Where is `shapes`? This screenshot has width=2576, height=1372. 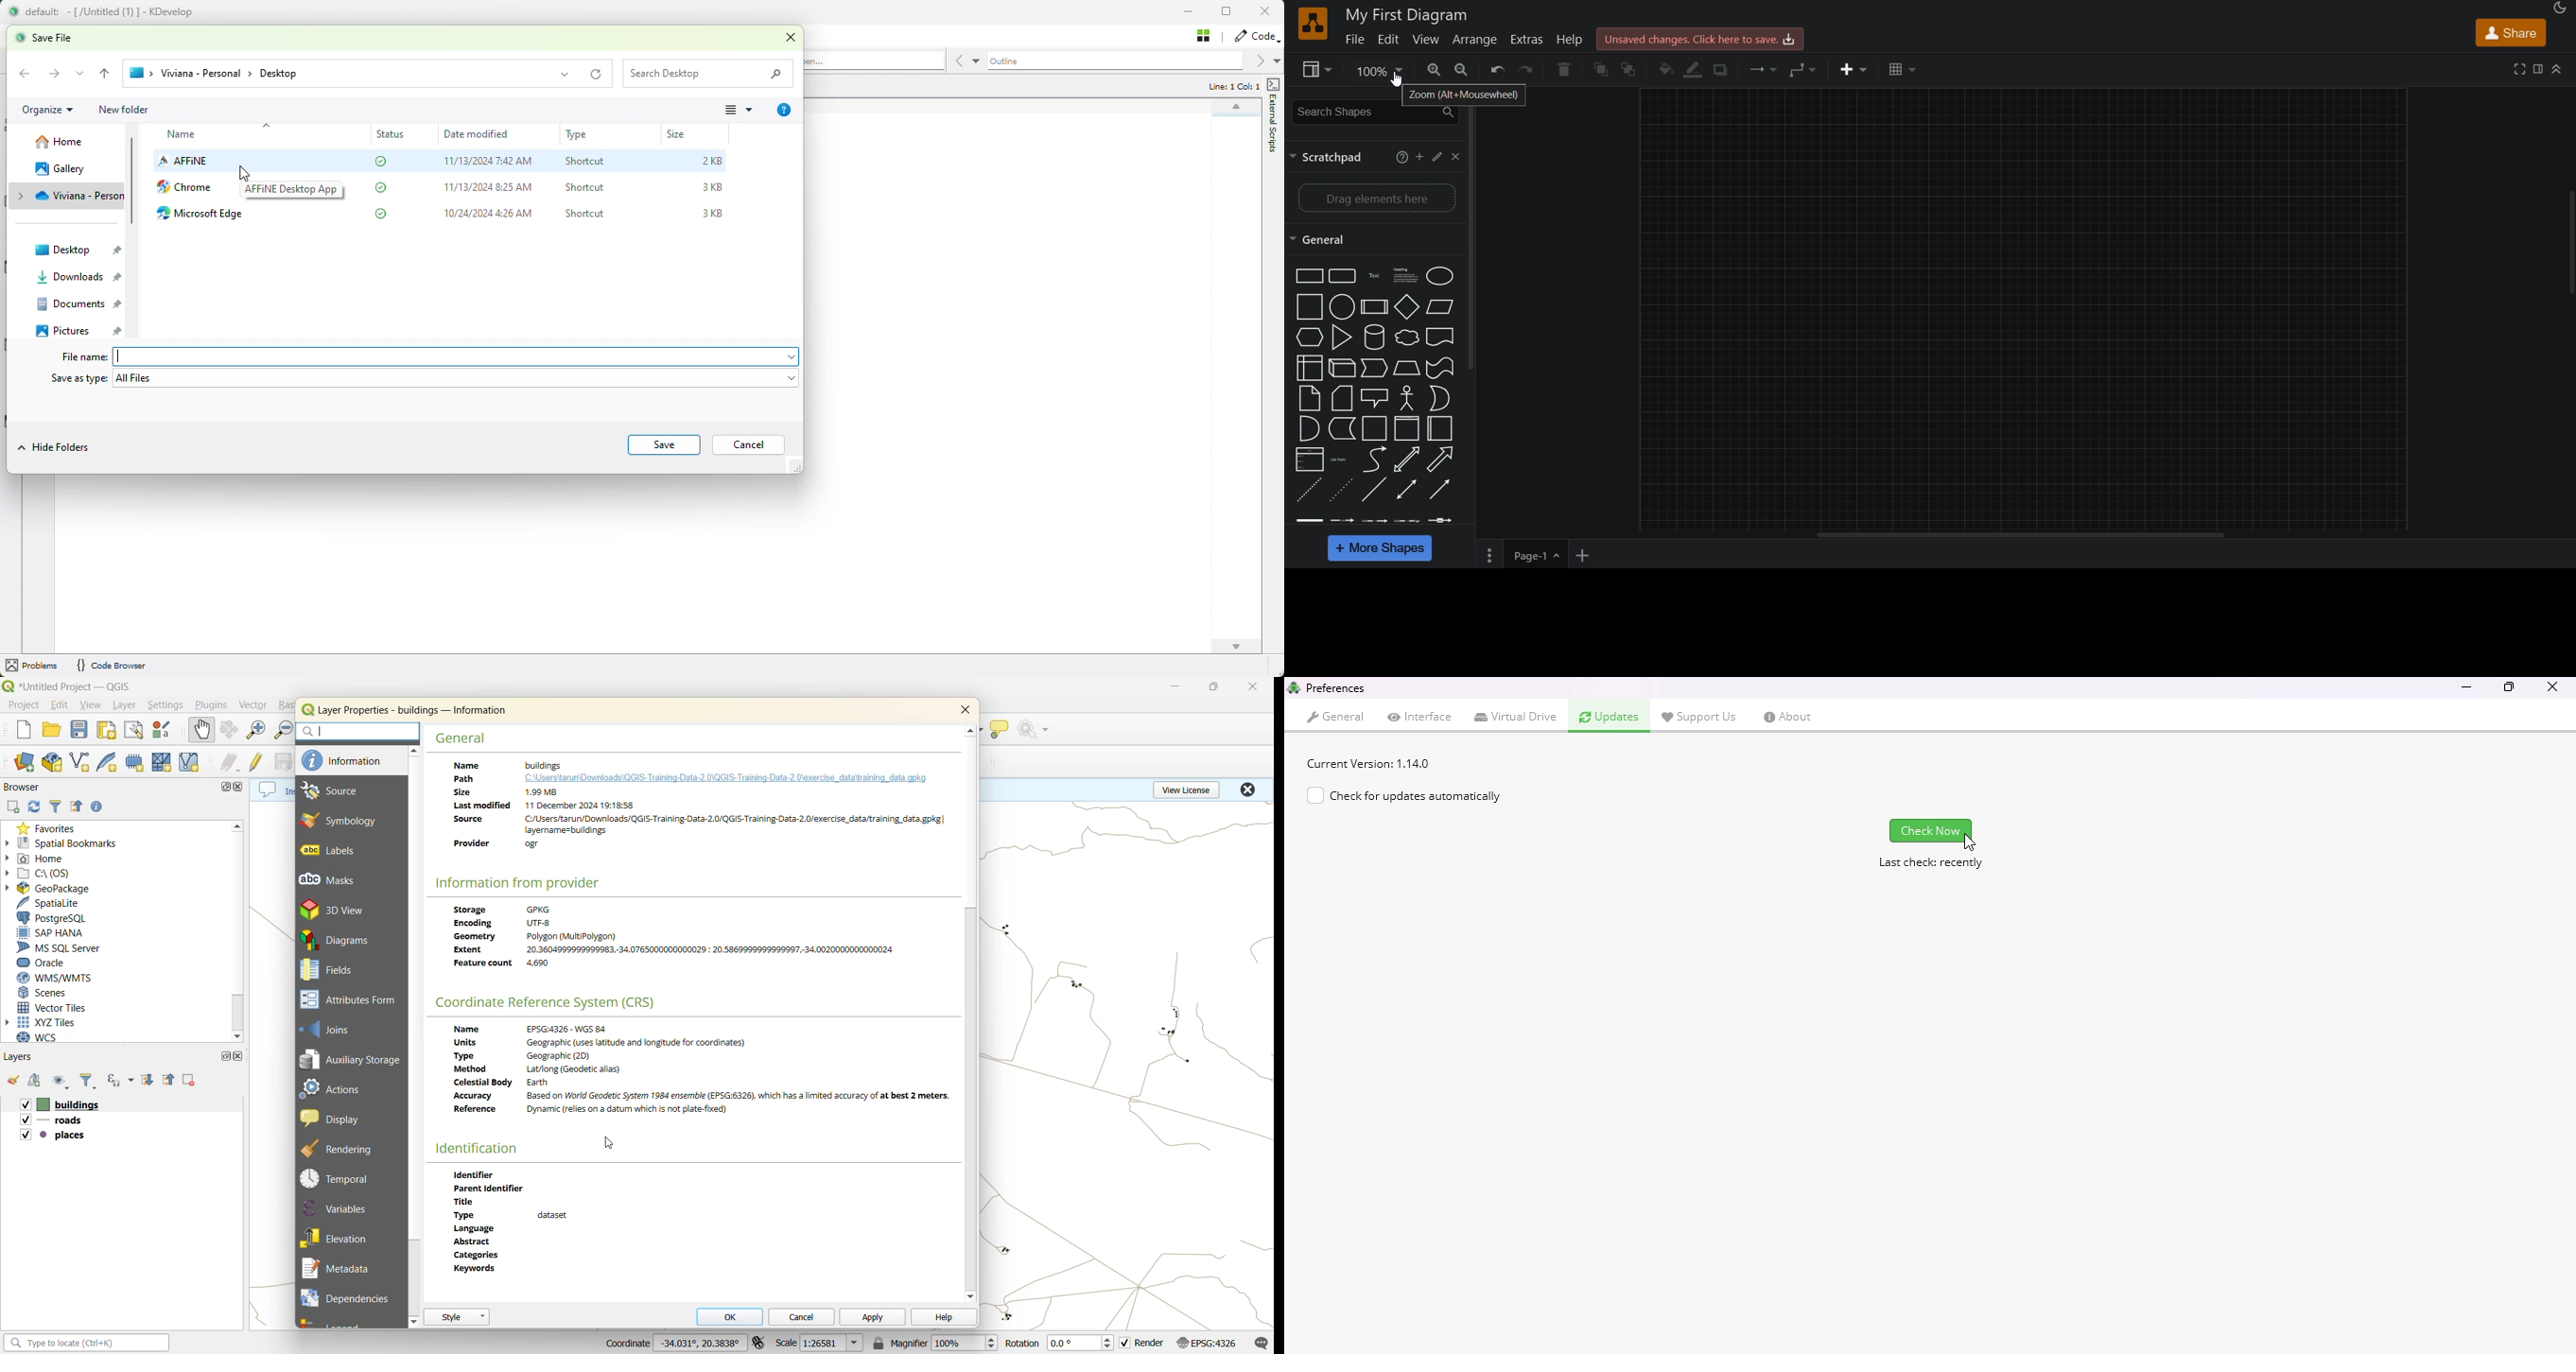 shapes is located at coordinates (1376, 396).